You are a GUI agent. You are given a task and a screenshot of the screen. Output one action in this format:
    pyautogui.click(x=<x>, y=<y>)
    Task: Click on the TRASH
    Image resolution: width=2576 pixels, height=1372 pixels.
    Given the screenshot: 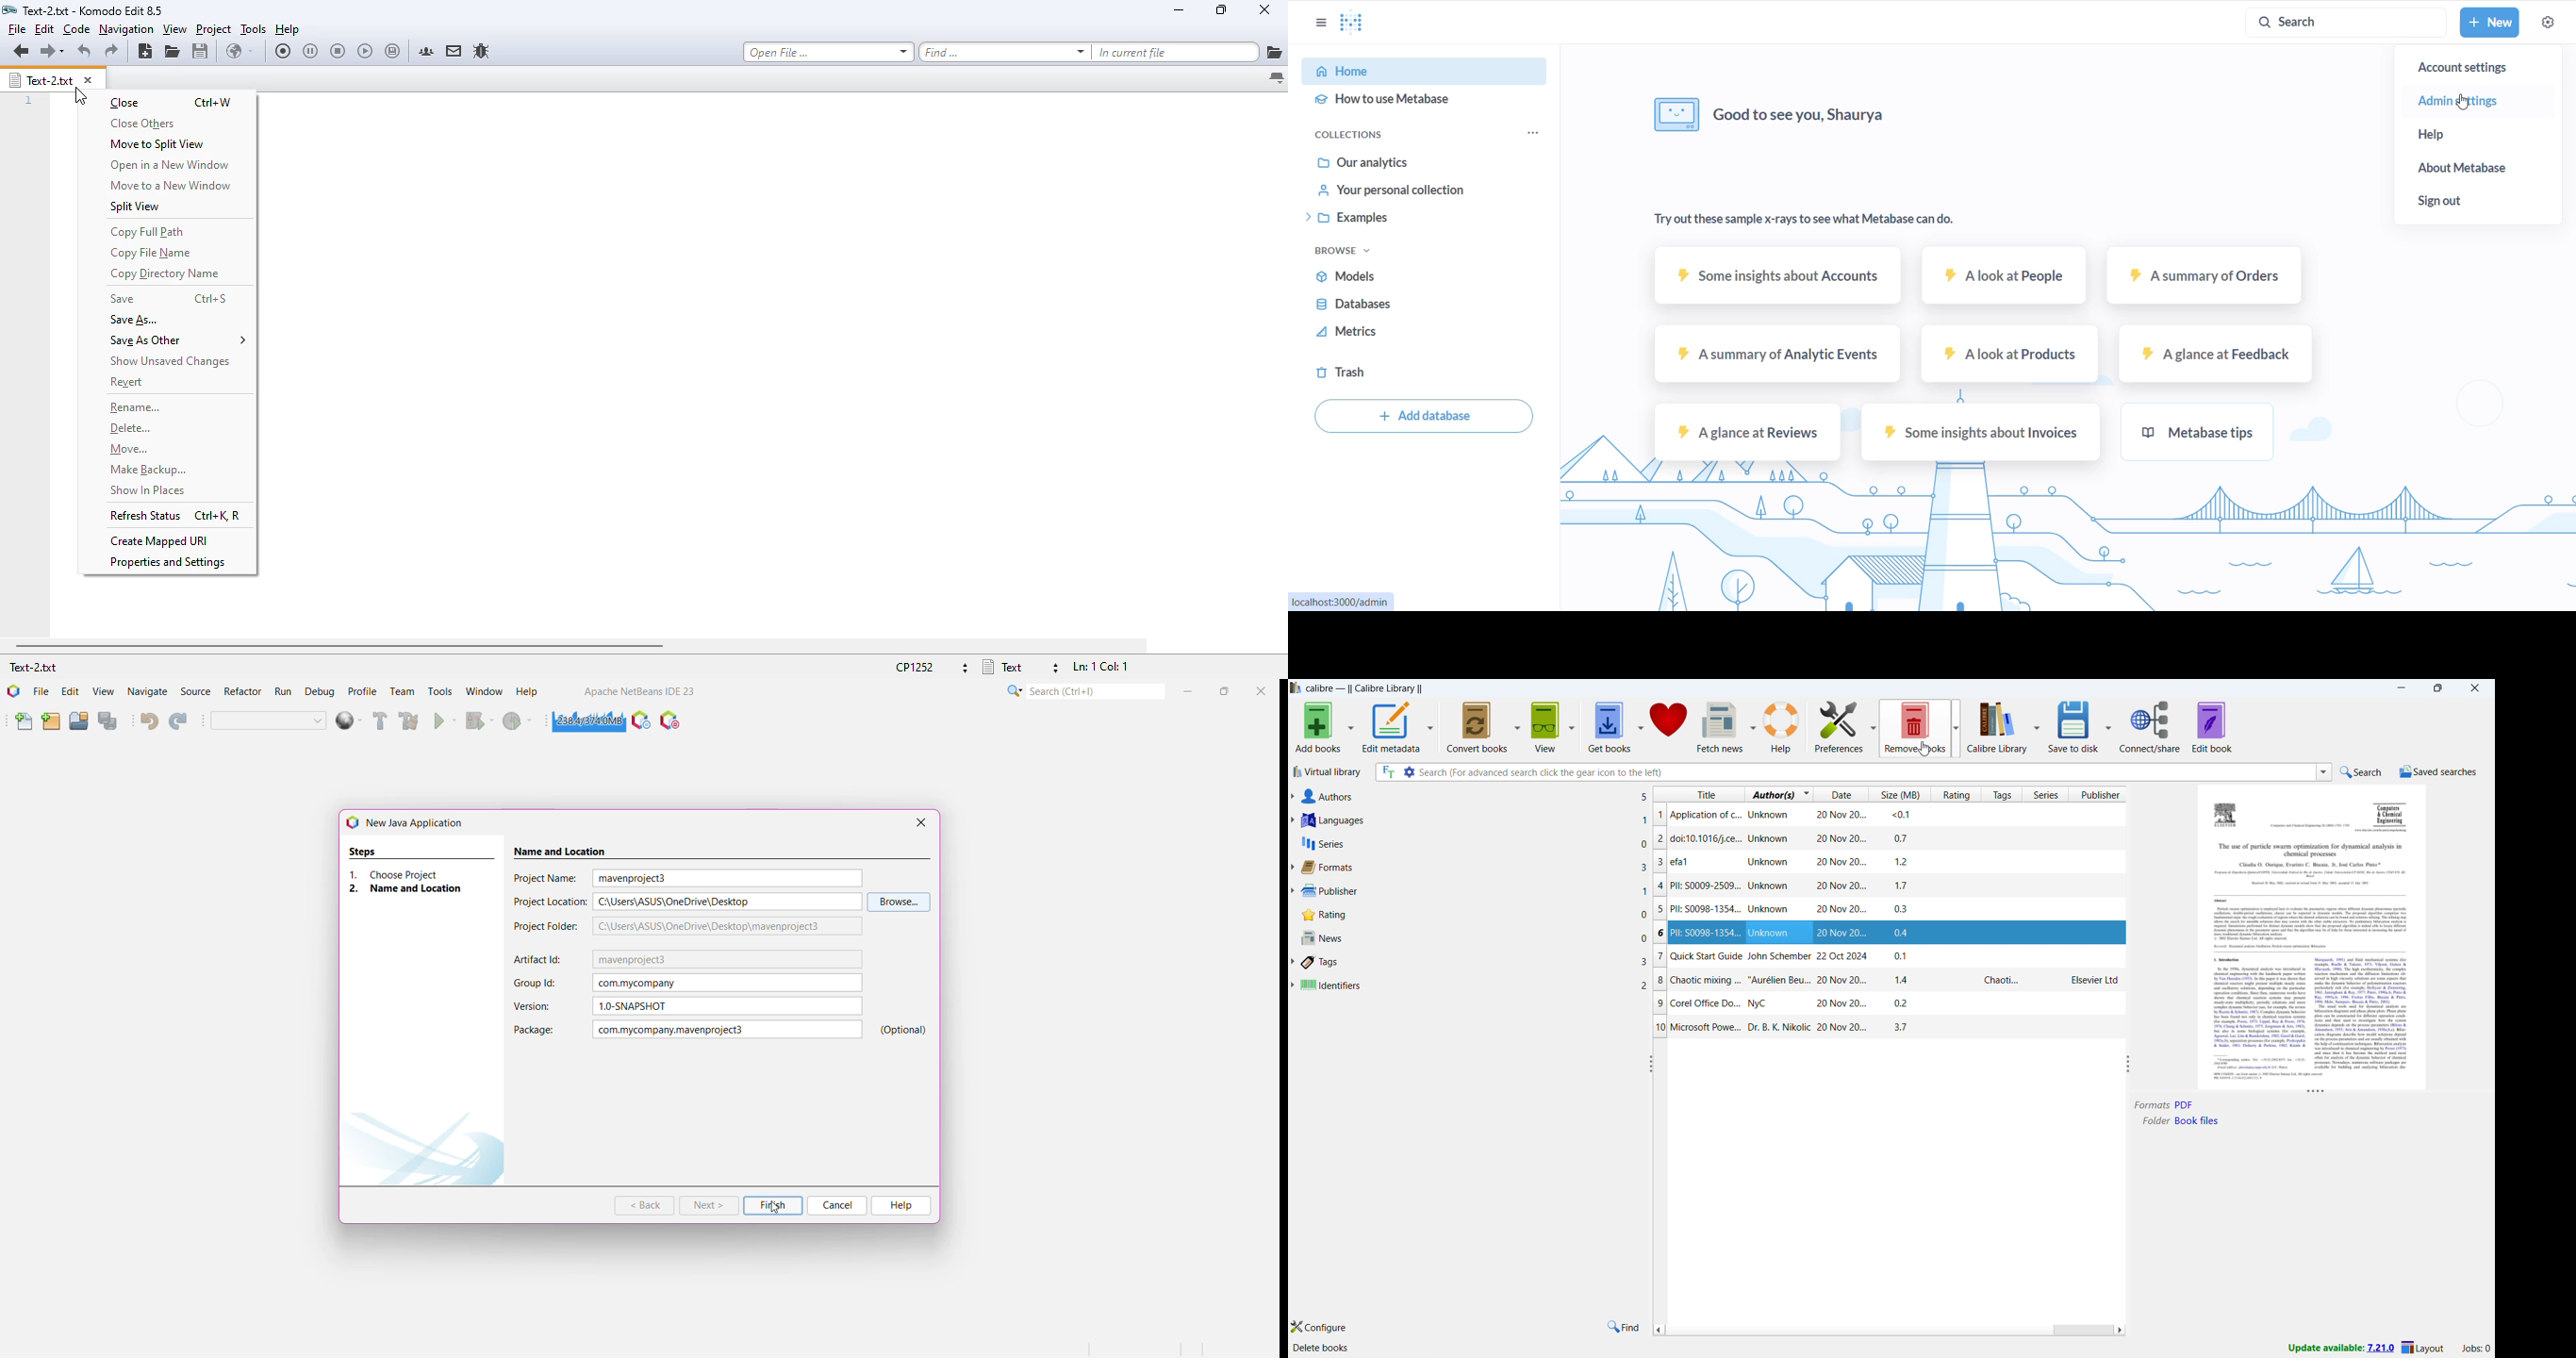 What is the action you would take?
    pyautogui.click(x=1416, y=372)
    